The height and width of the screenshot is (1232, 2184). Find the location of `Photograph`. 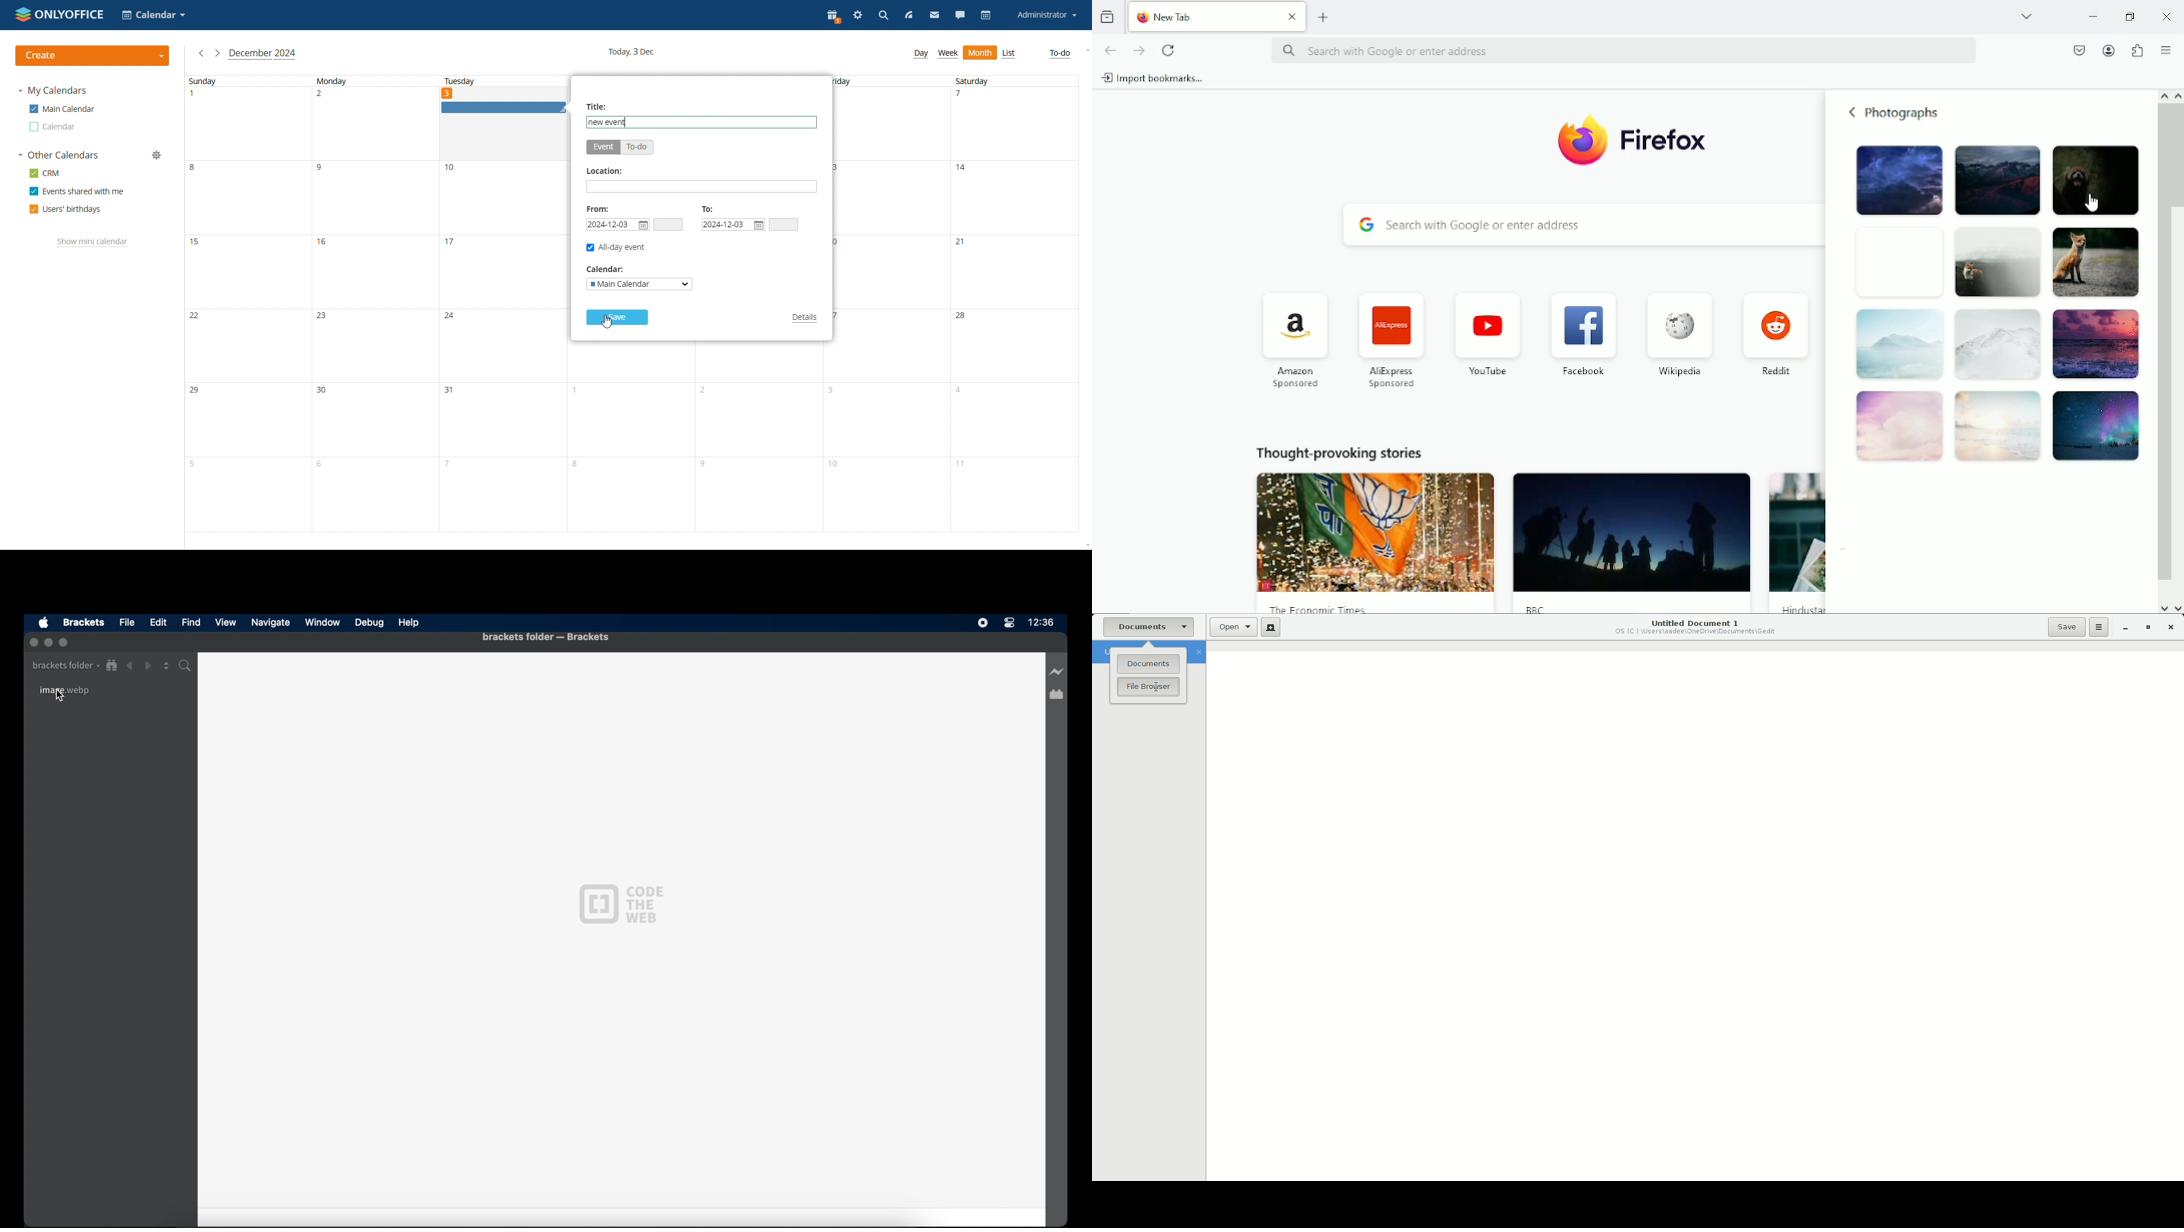

Photograph is located at coordinates (1996, 179).